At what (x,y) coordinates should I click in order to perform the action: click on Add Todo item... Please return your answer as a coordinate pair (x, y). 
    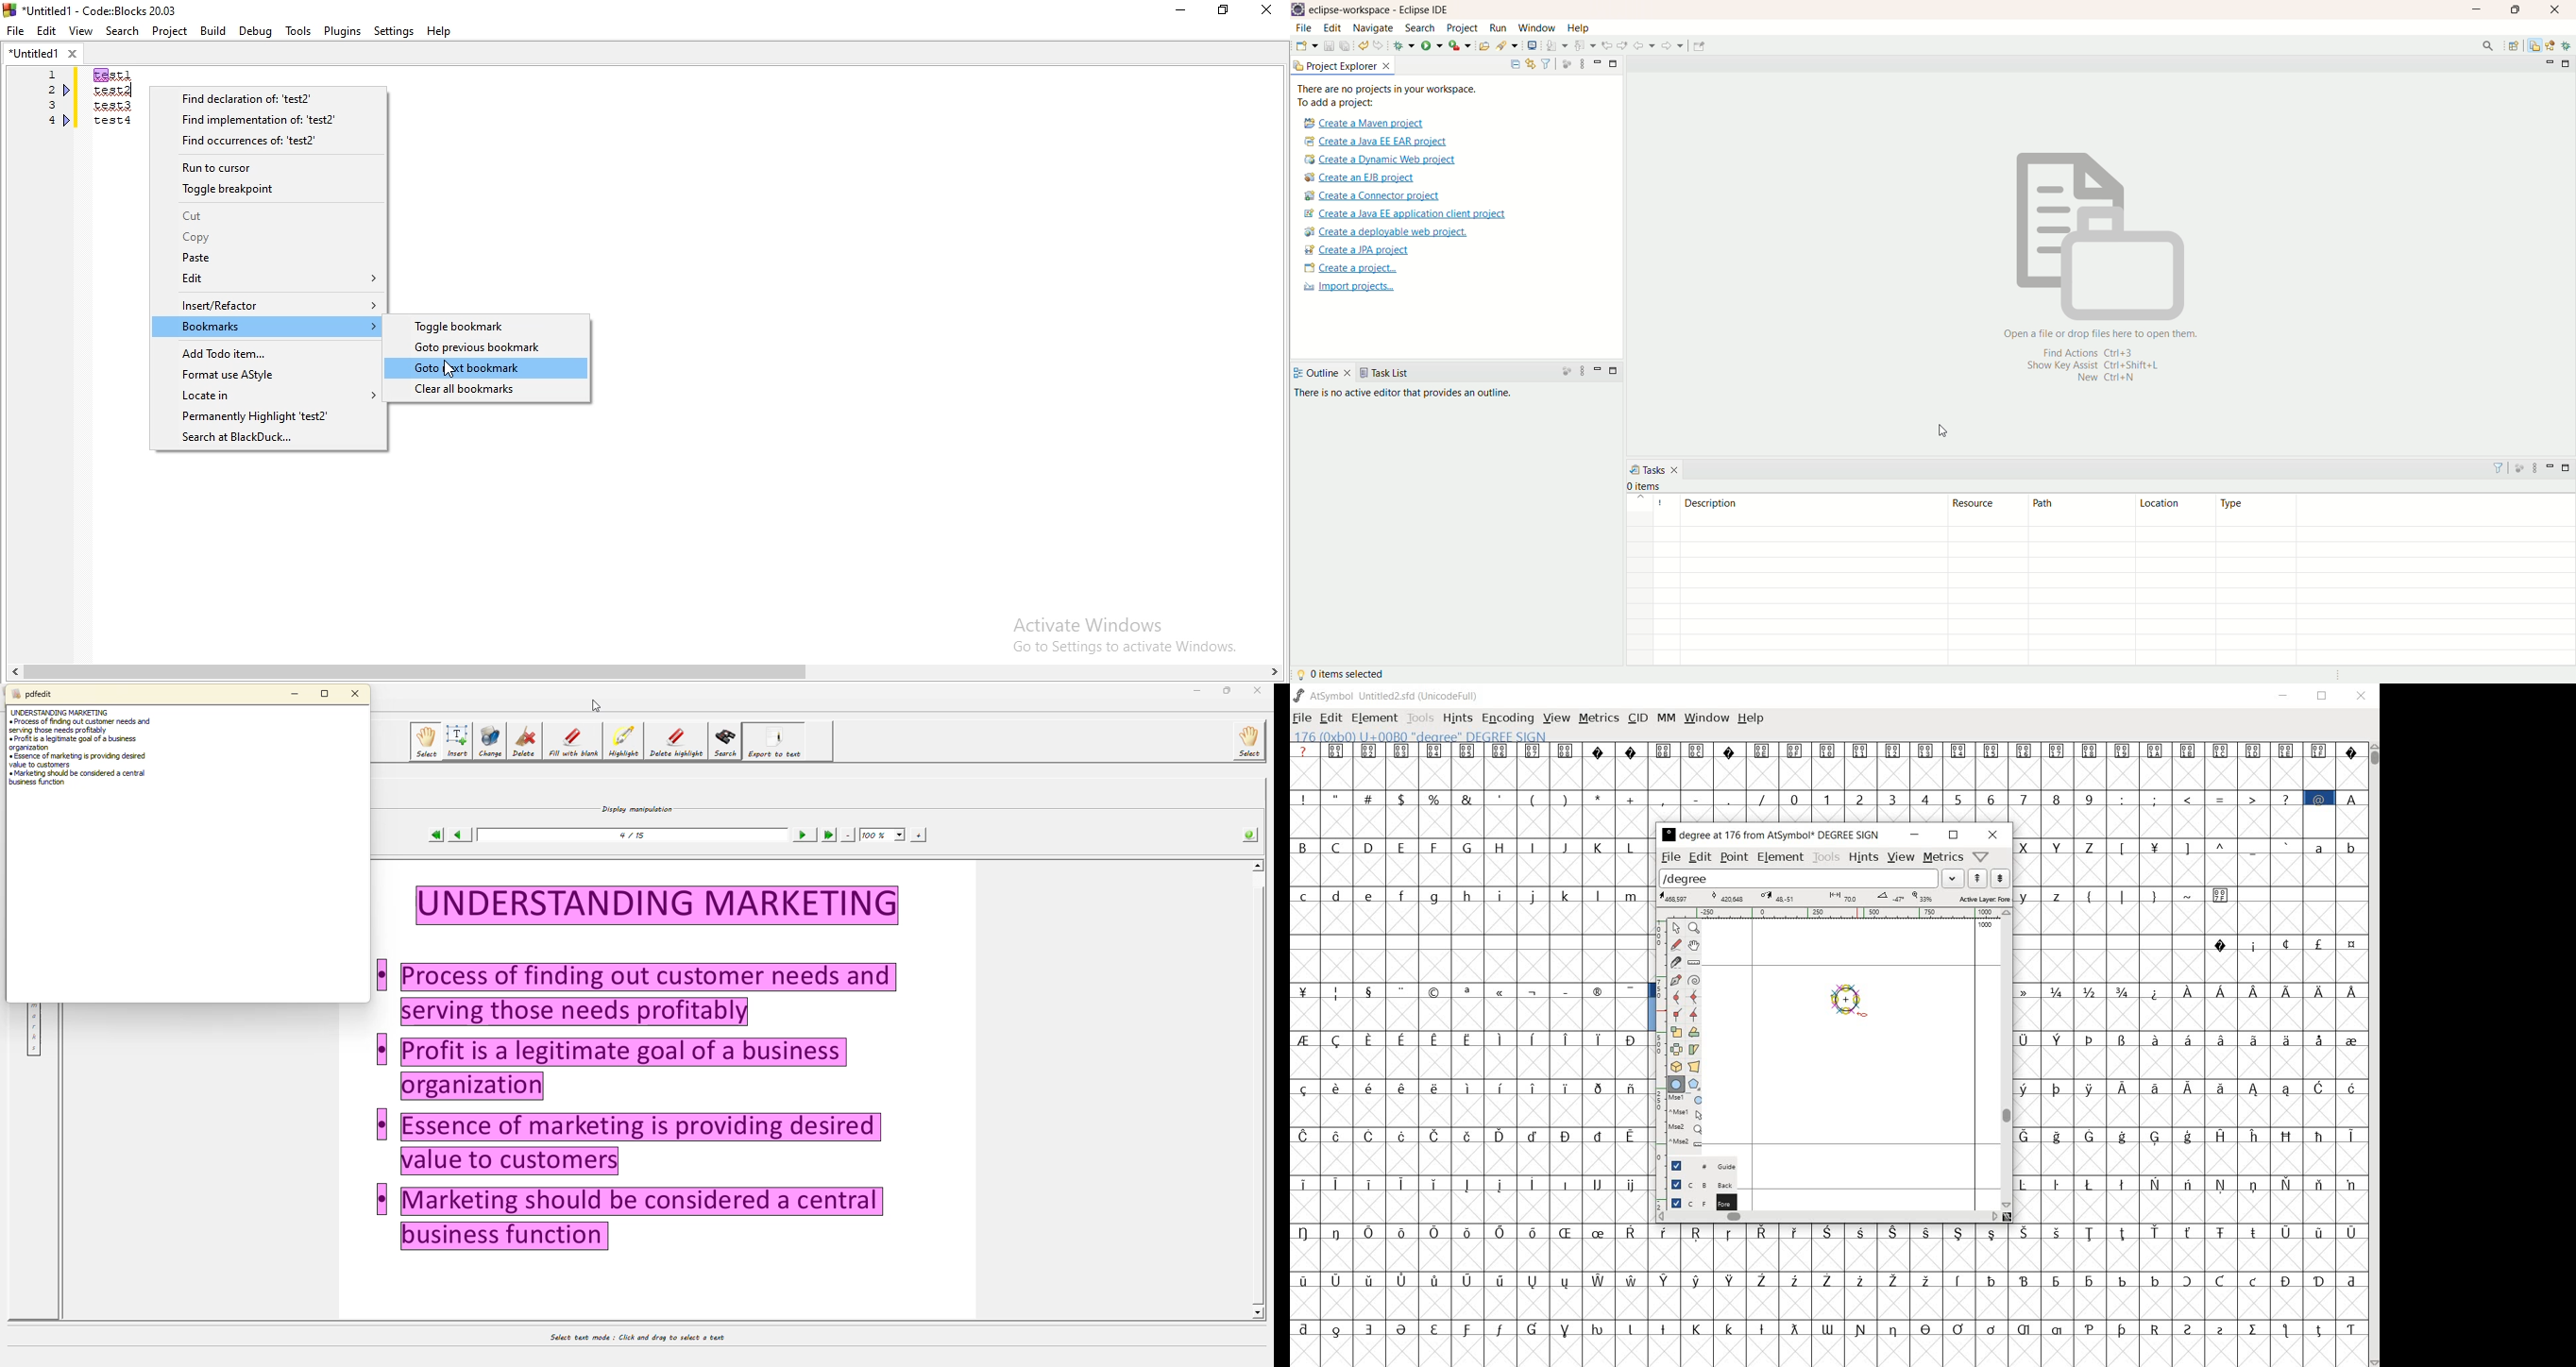
    Looking at the image, I should click on (267, 354).